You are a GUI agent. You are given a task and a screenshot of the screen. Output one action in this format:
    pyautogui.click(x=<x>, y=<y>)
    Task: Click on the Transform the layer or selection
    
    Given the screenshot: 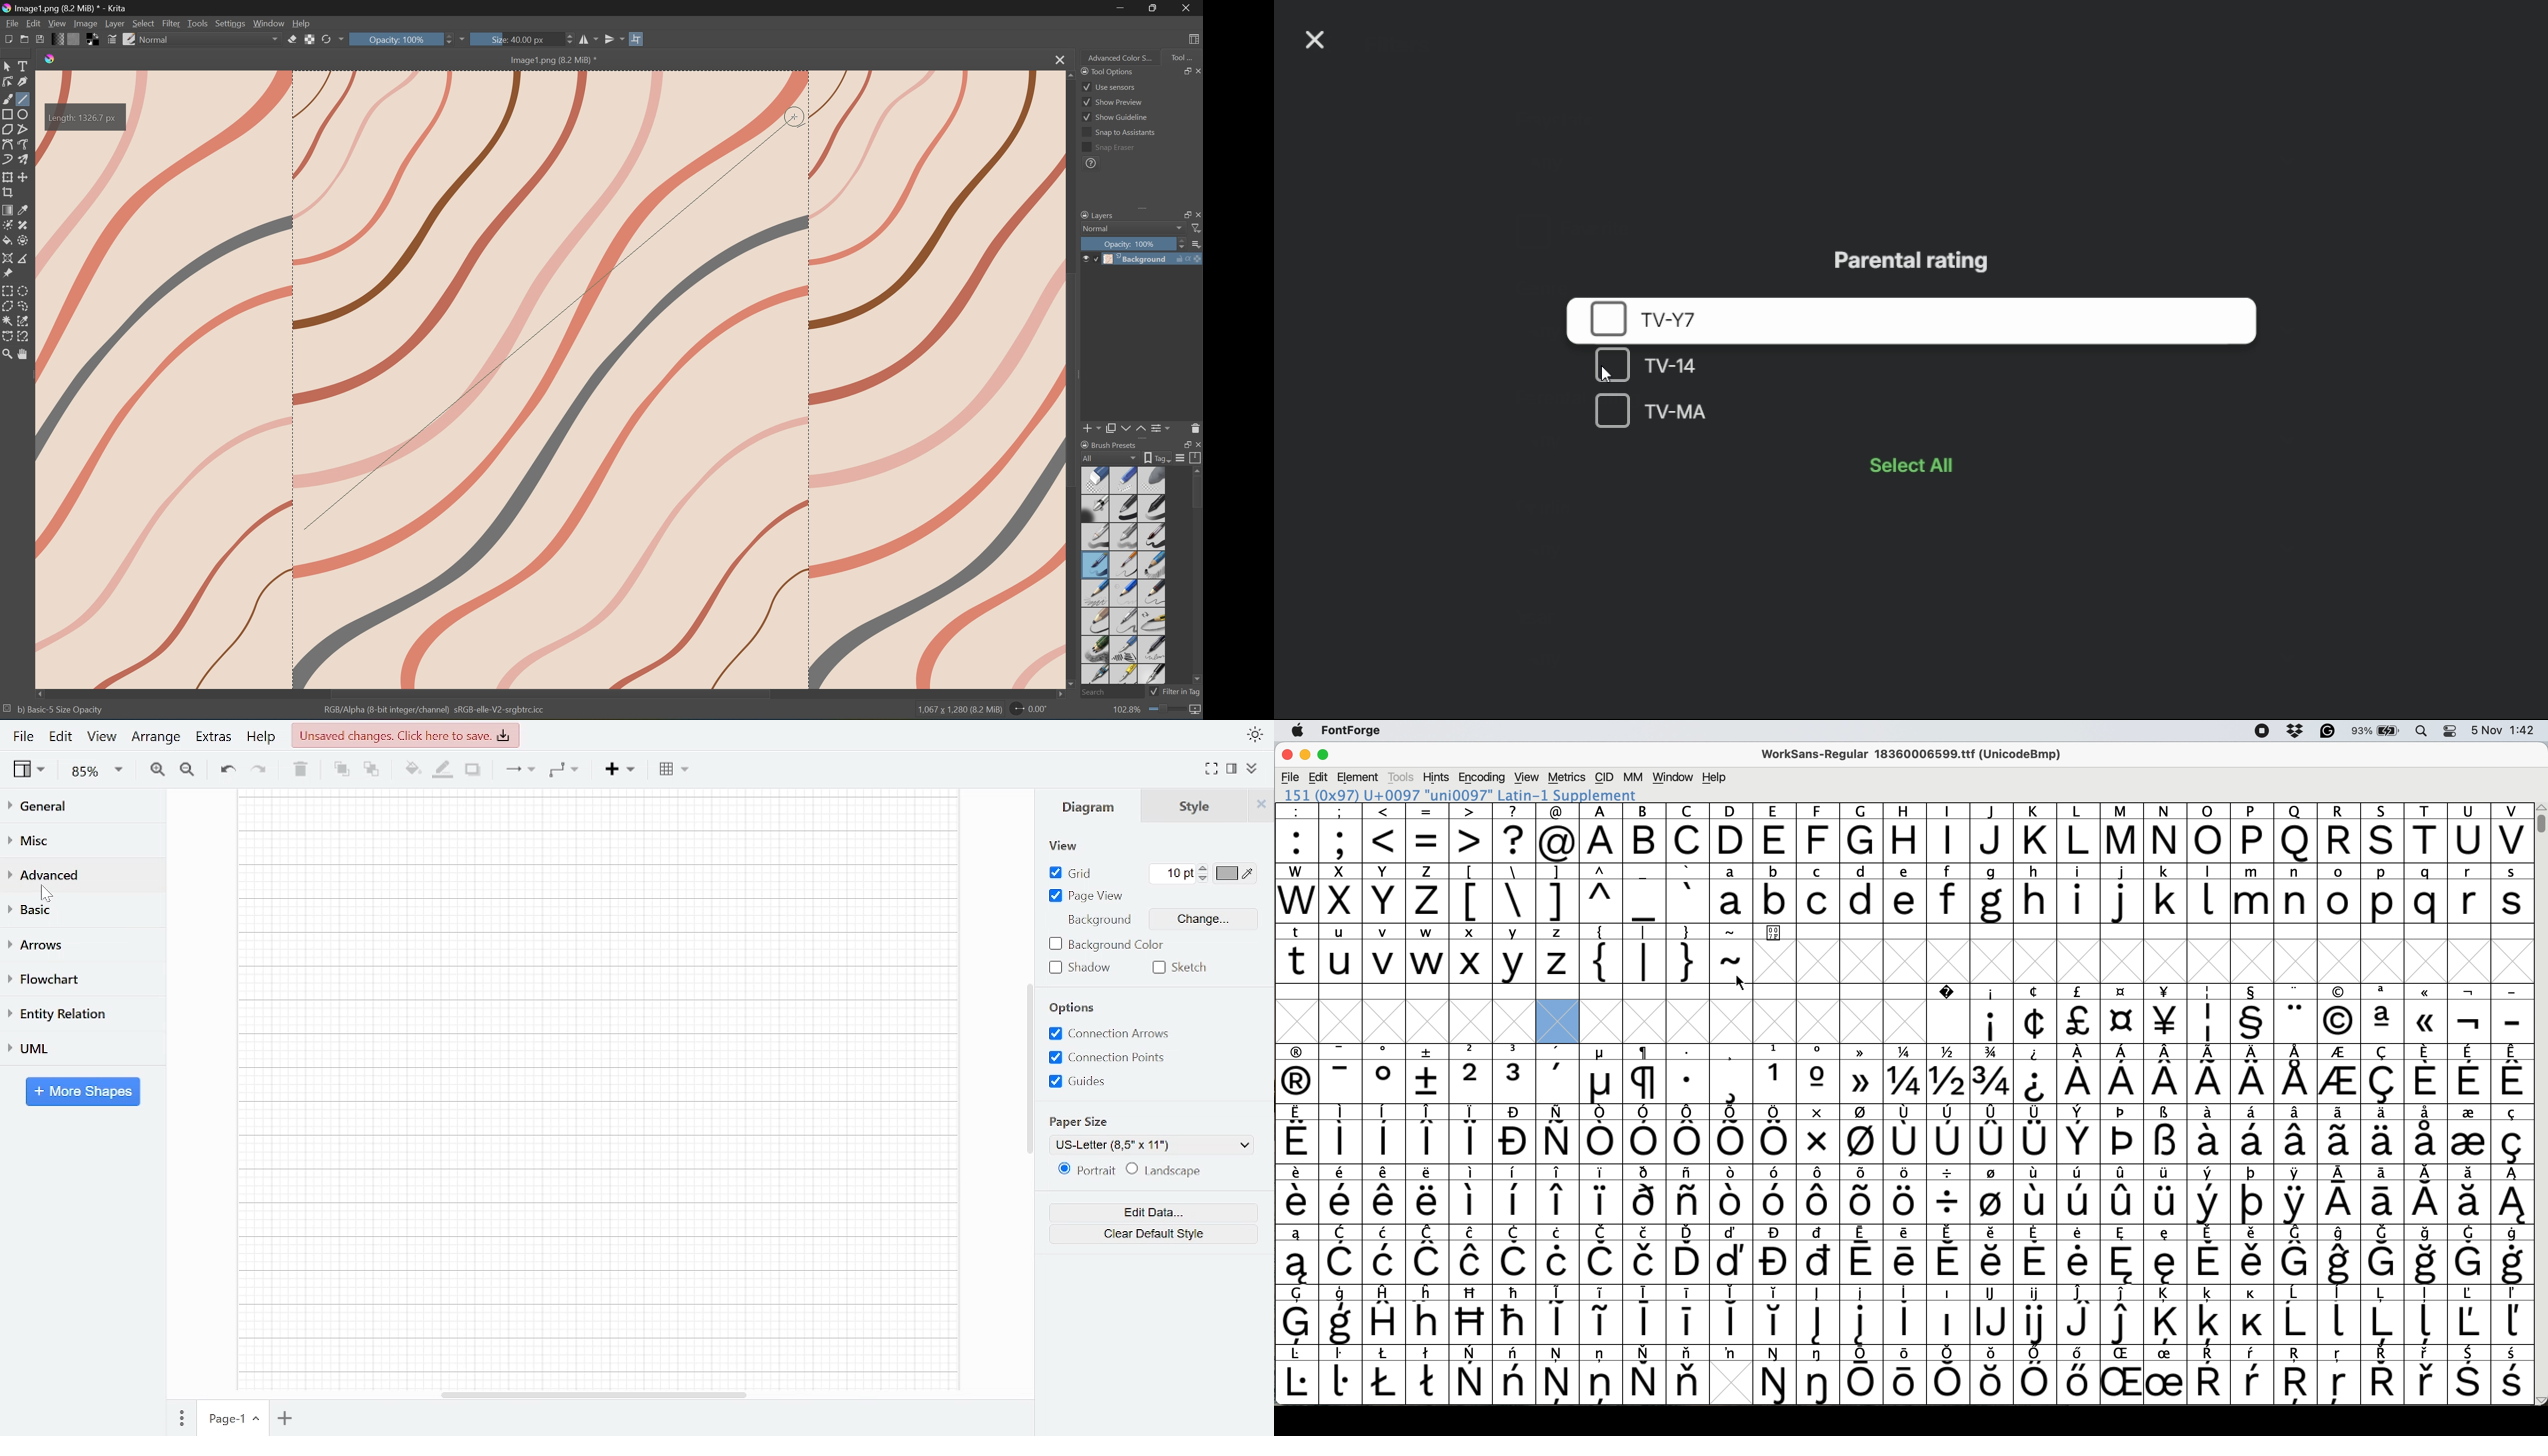 What is the action you would take?
    pyautogui.click(x=8, y=176)
    